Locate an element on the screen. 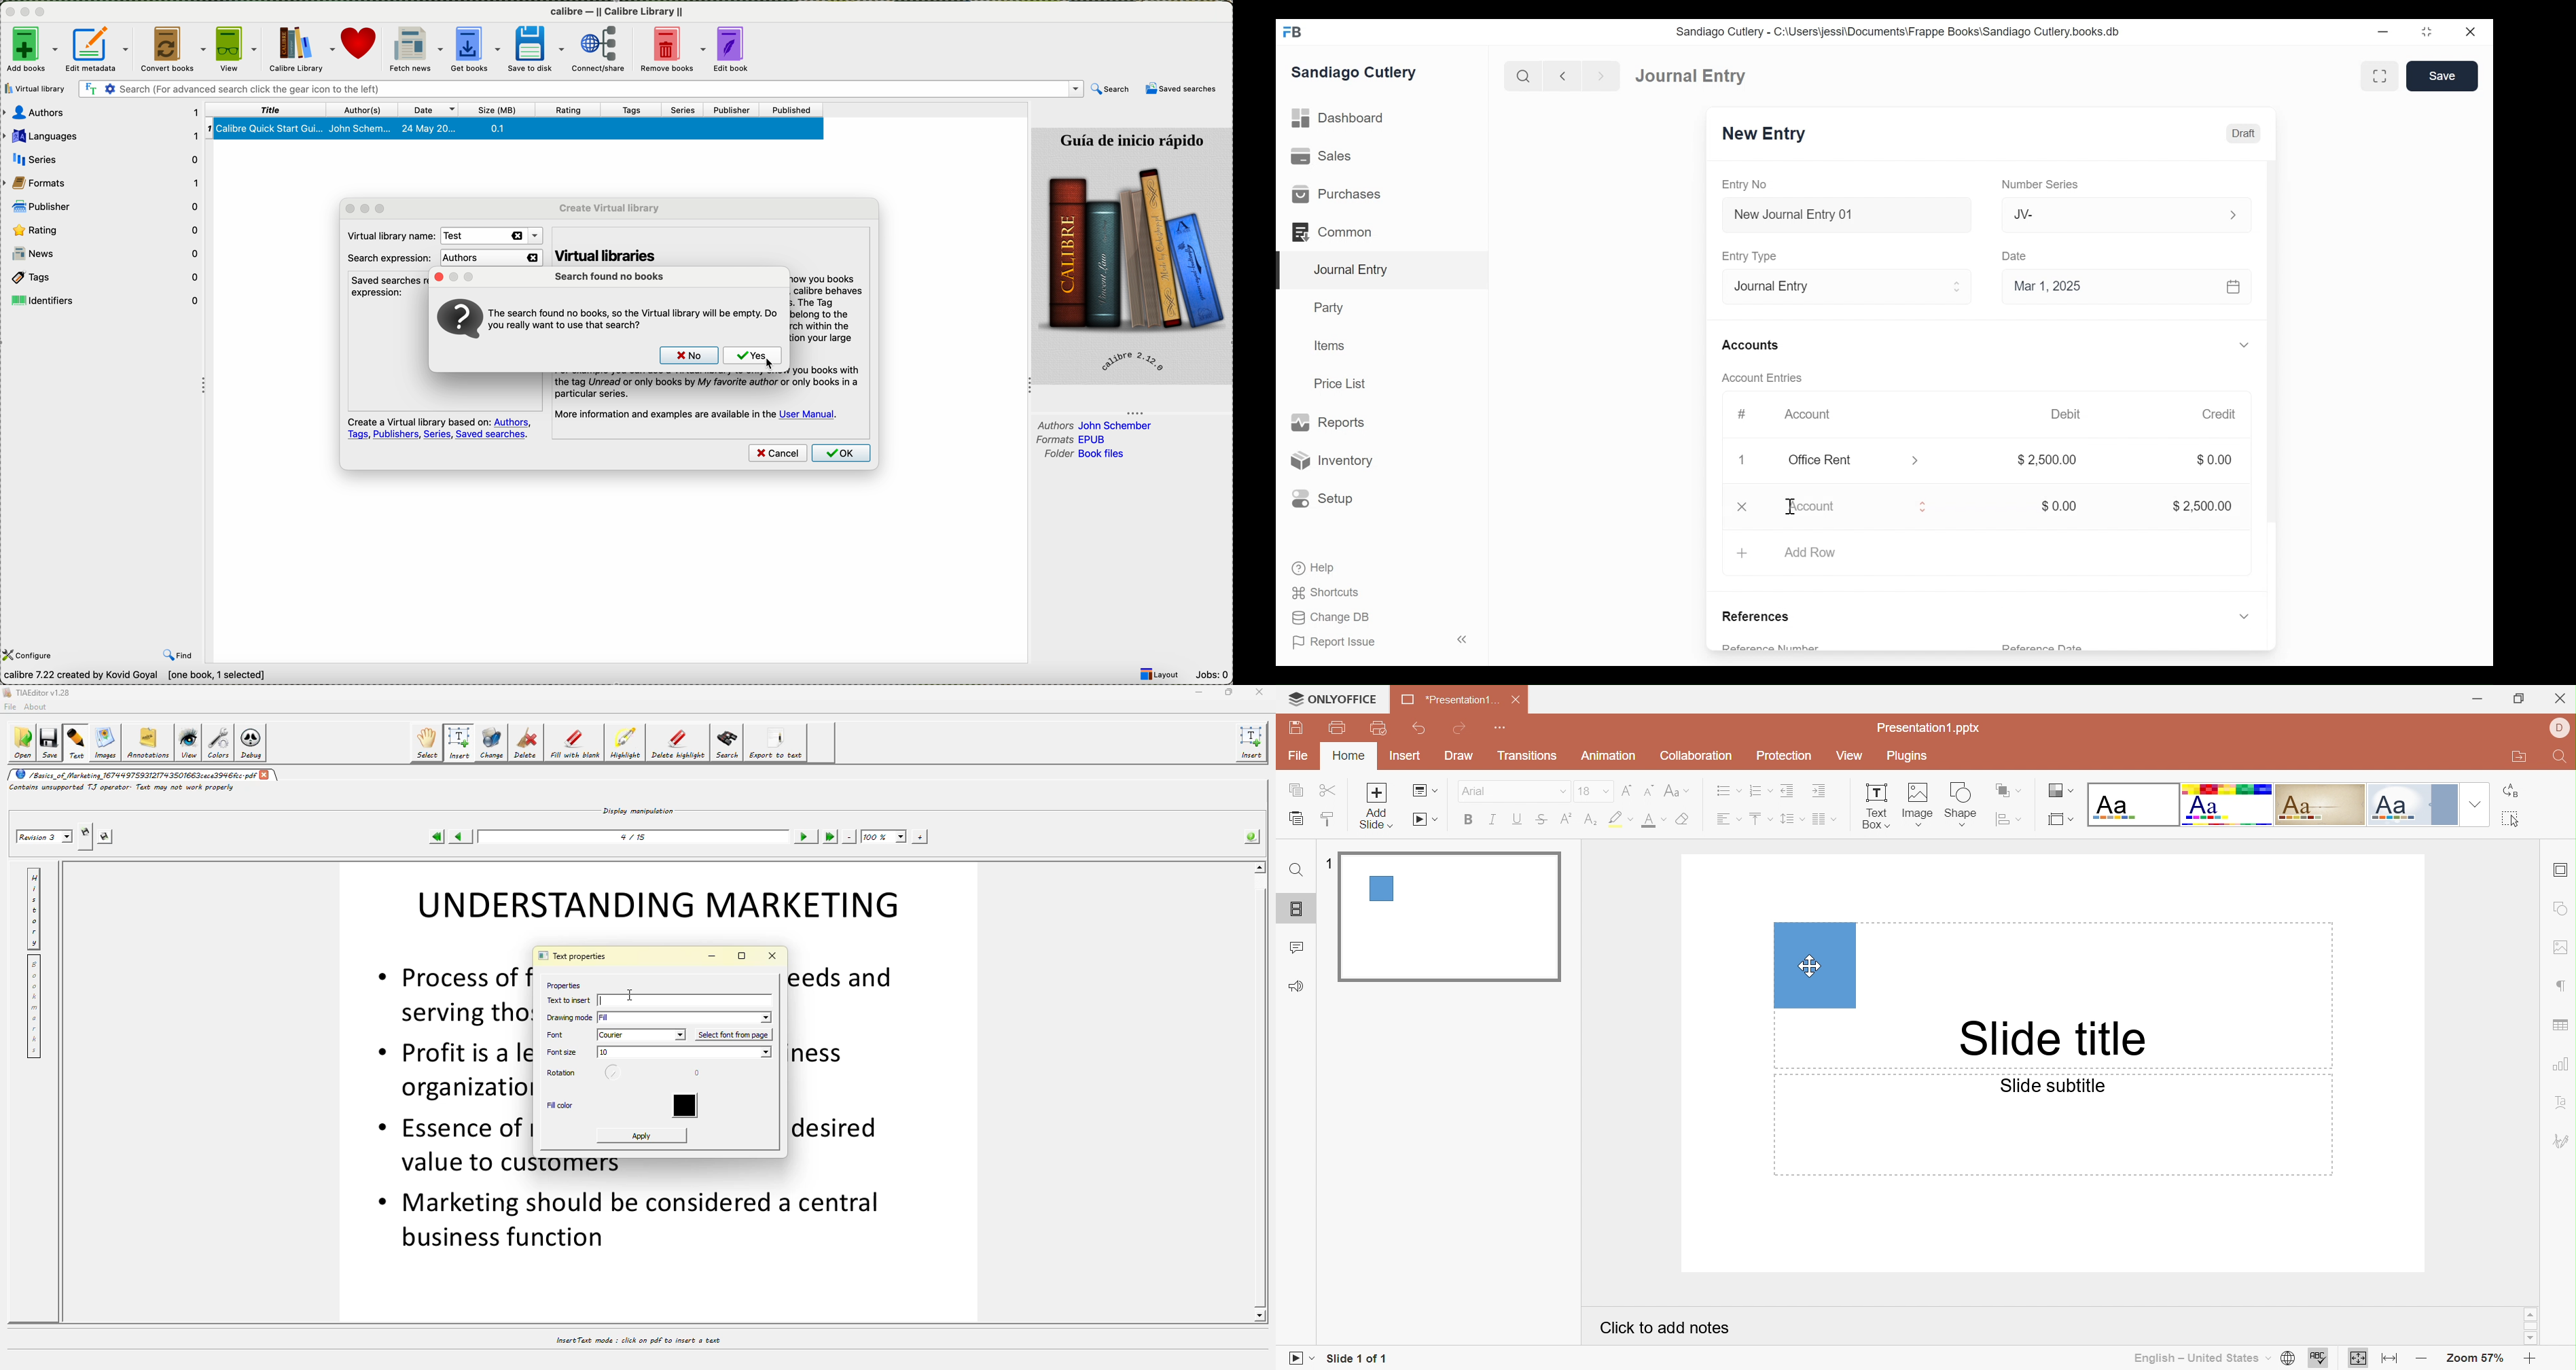 The image size is (2576, 1372). search  is located at coordinates (1521, 74).